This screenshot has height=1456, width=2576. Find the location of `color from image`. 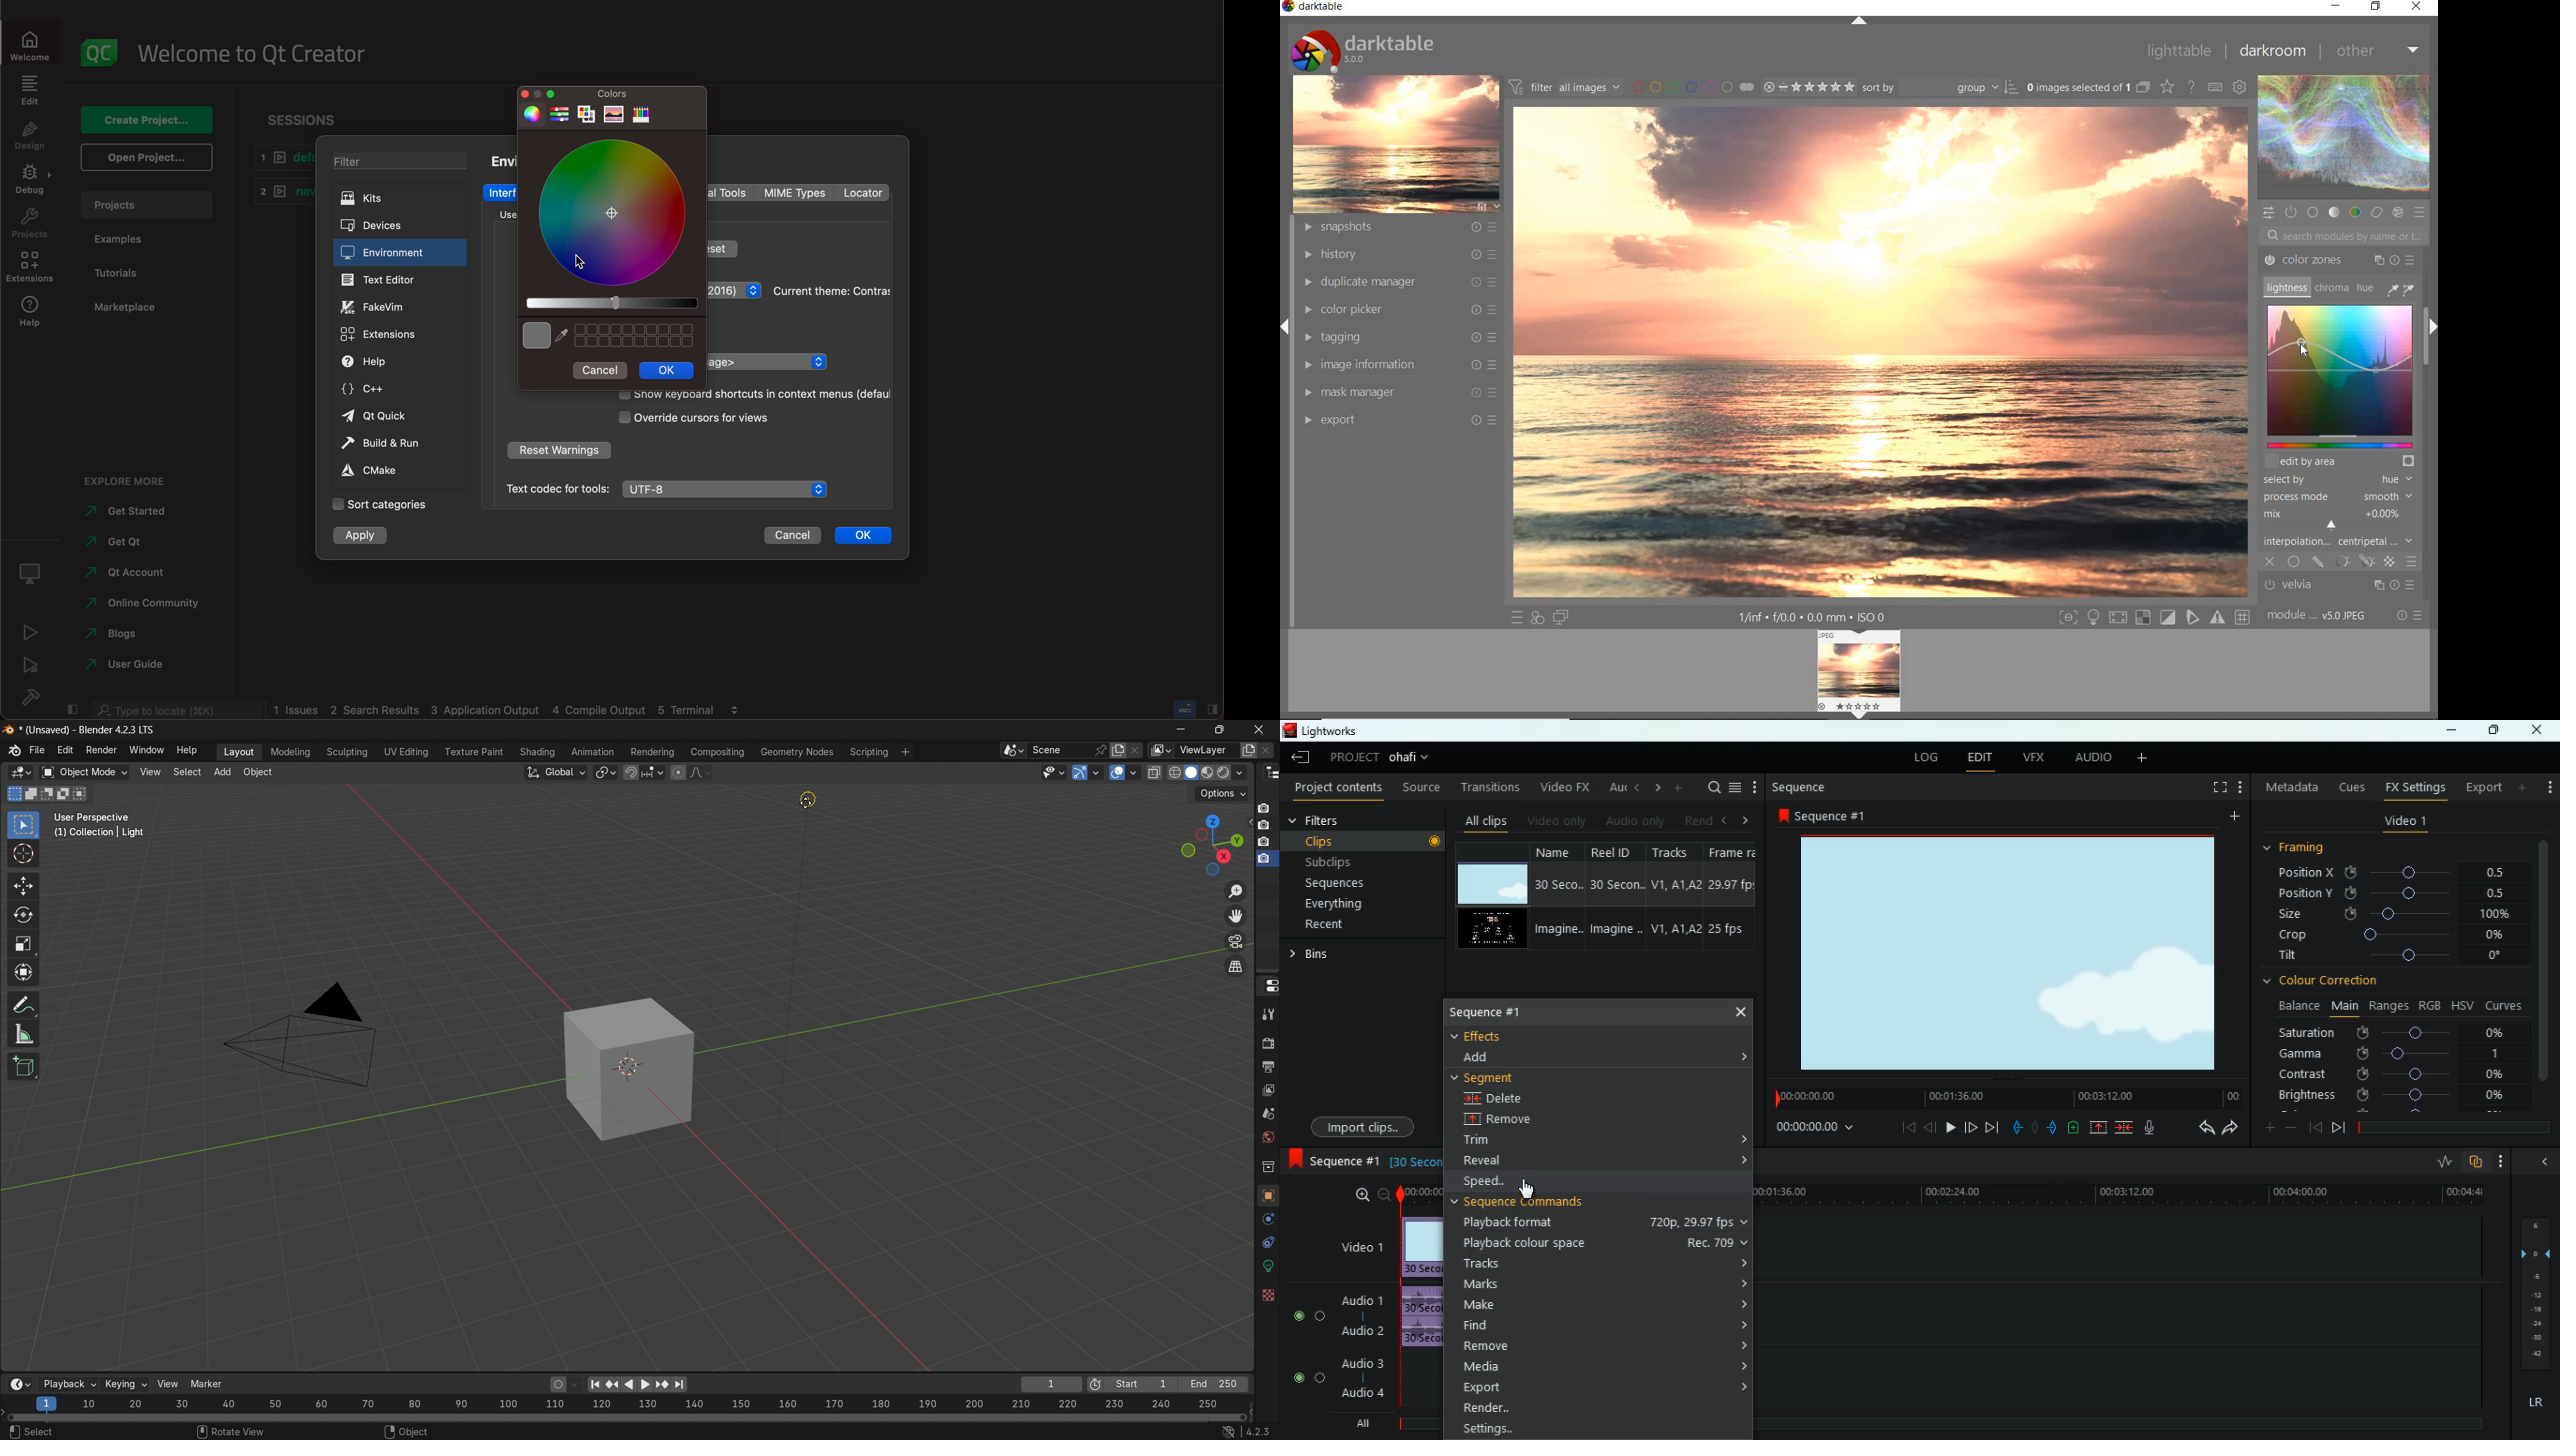

color from image is located at coordinates (614, 115).